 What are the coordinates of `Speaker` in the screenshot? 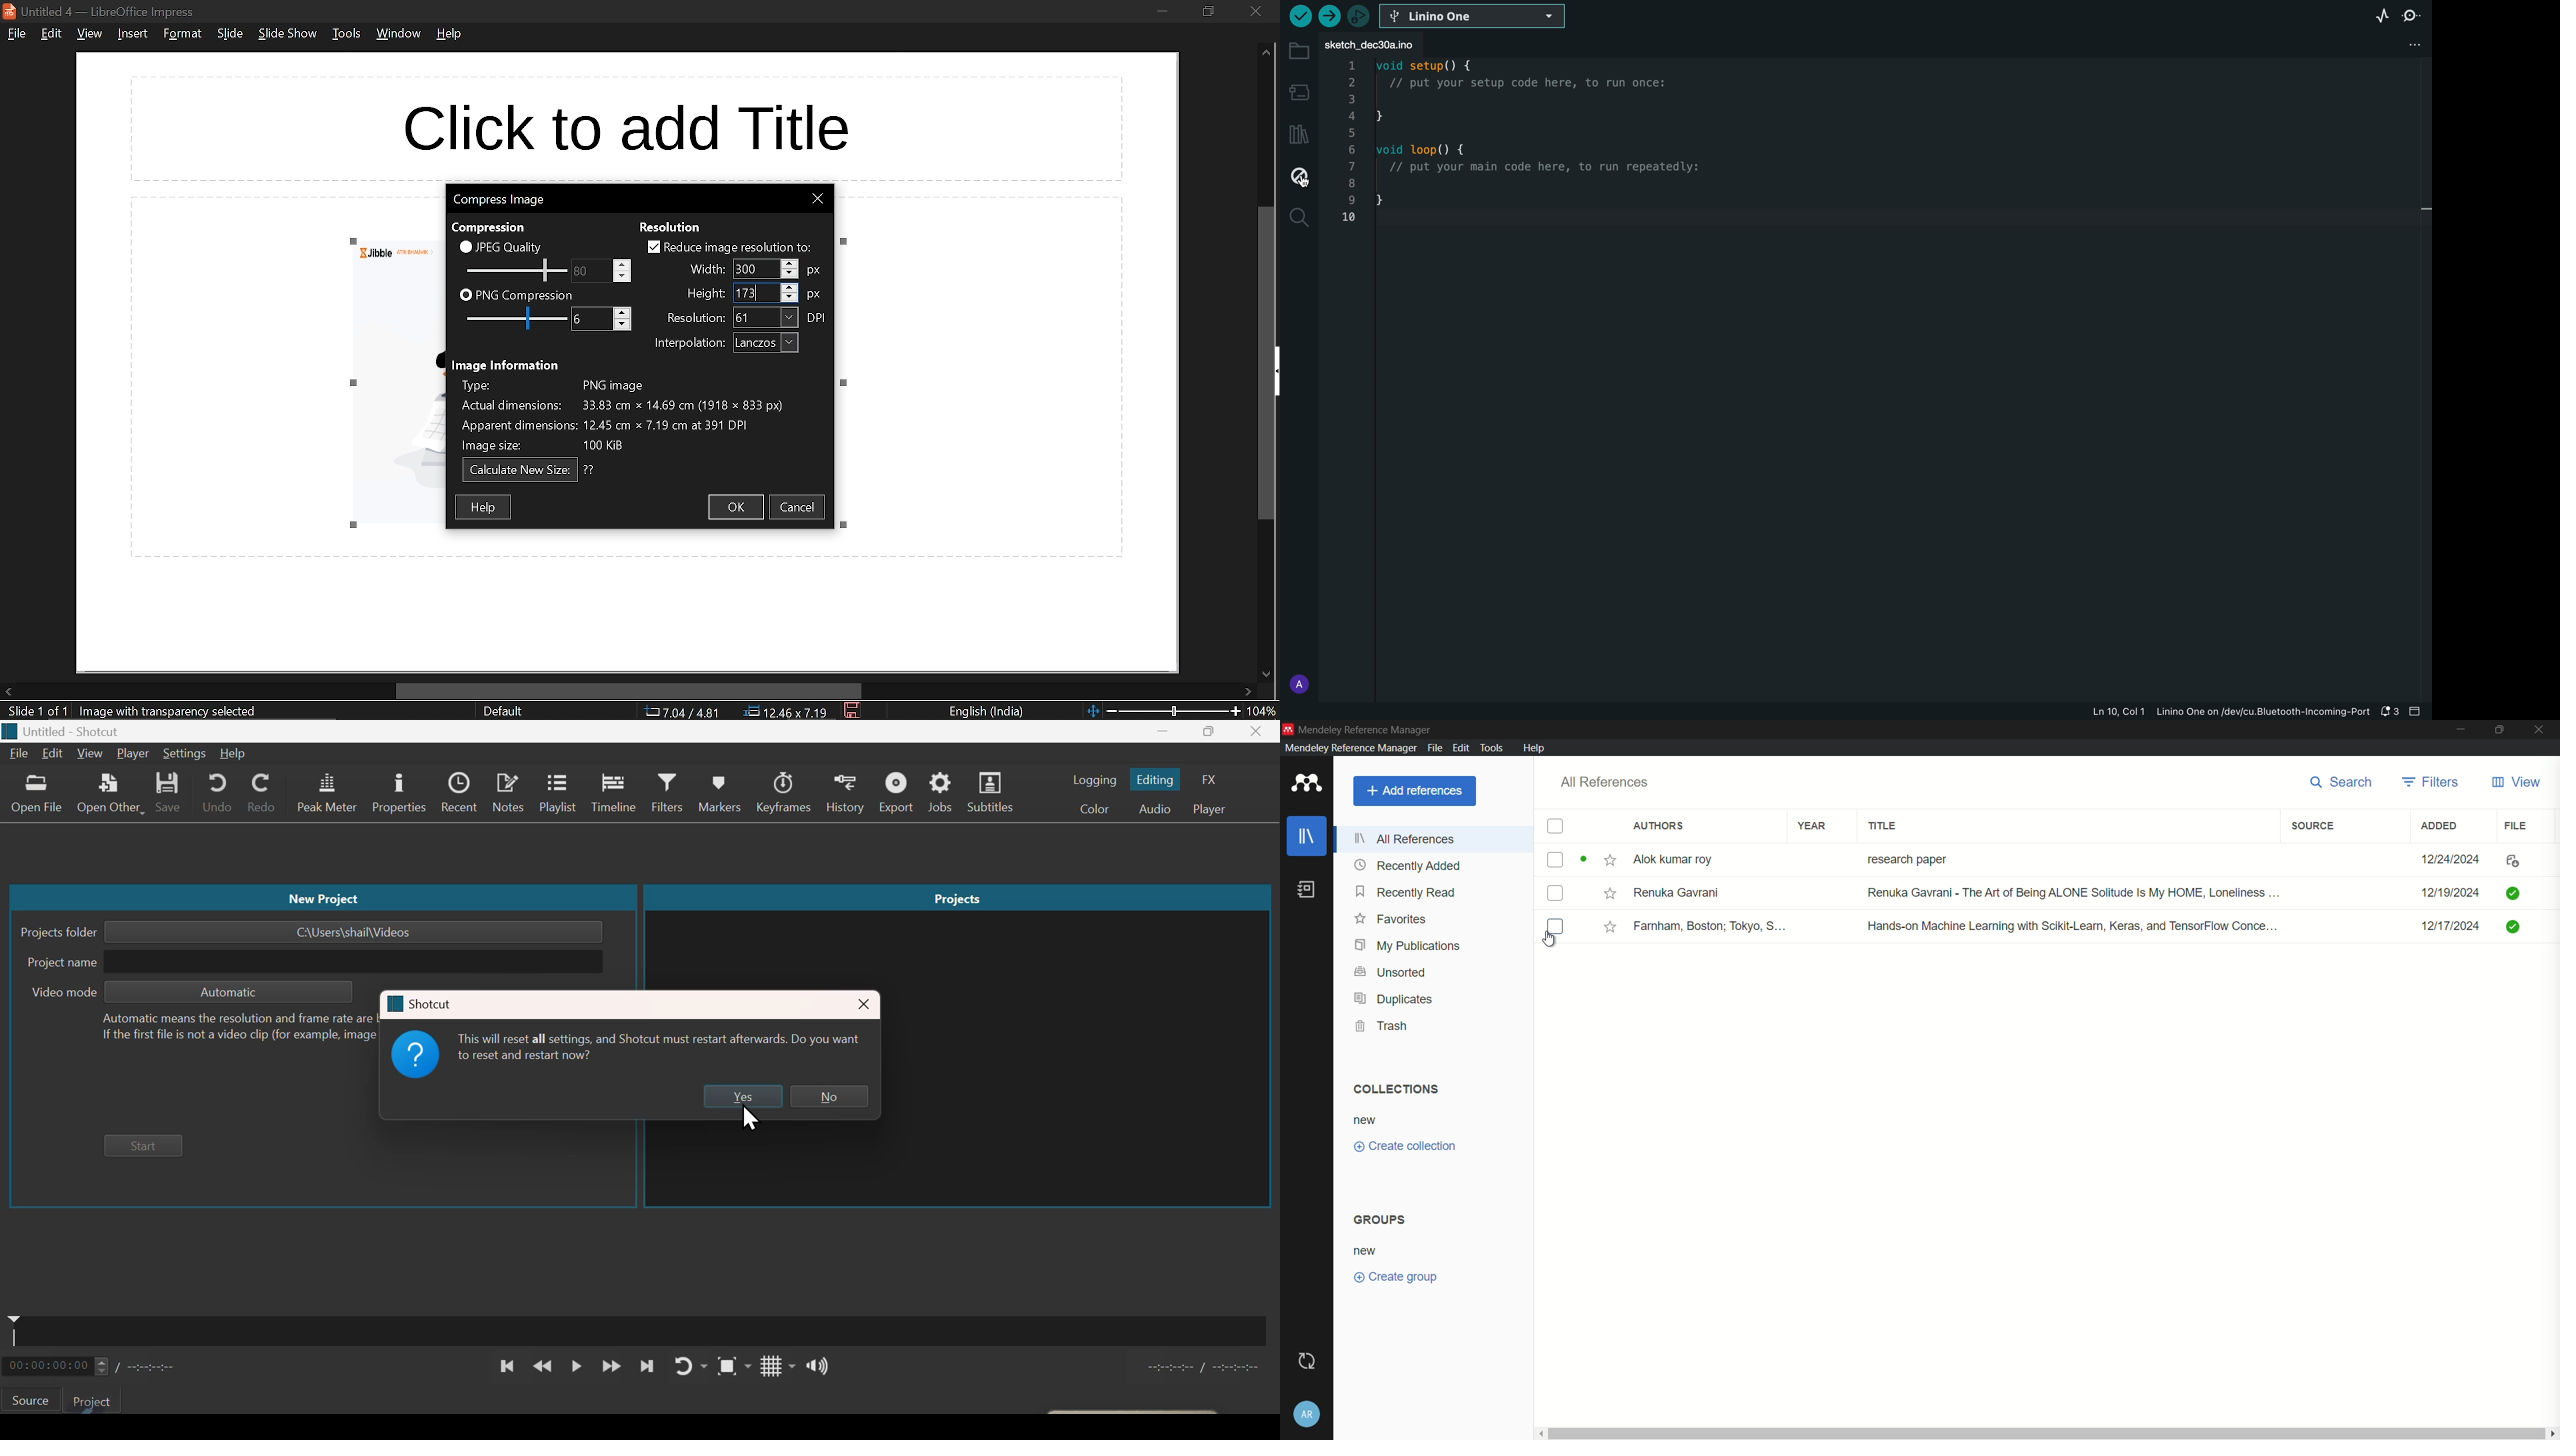 It's located at (810, 1367).